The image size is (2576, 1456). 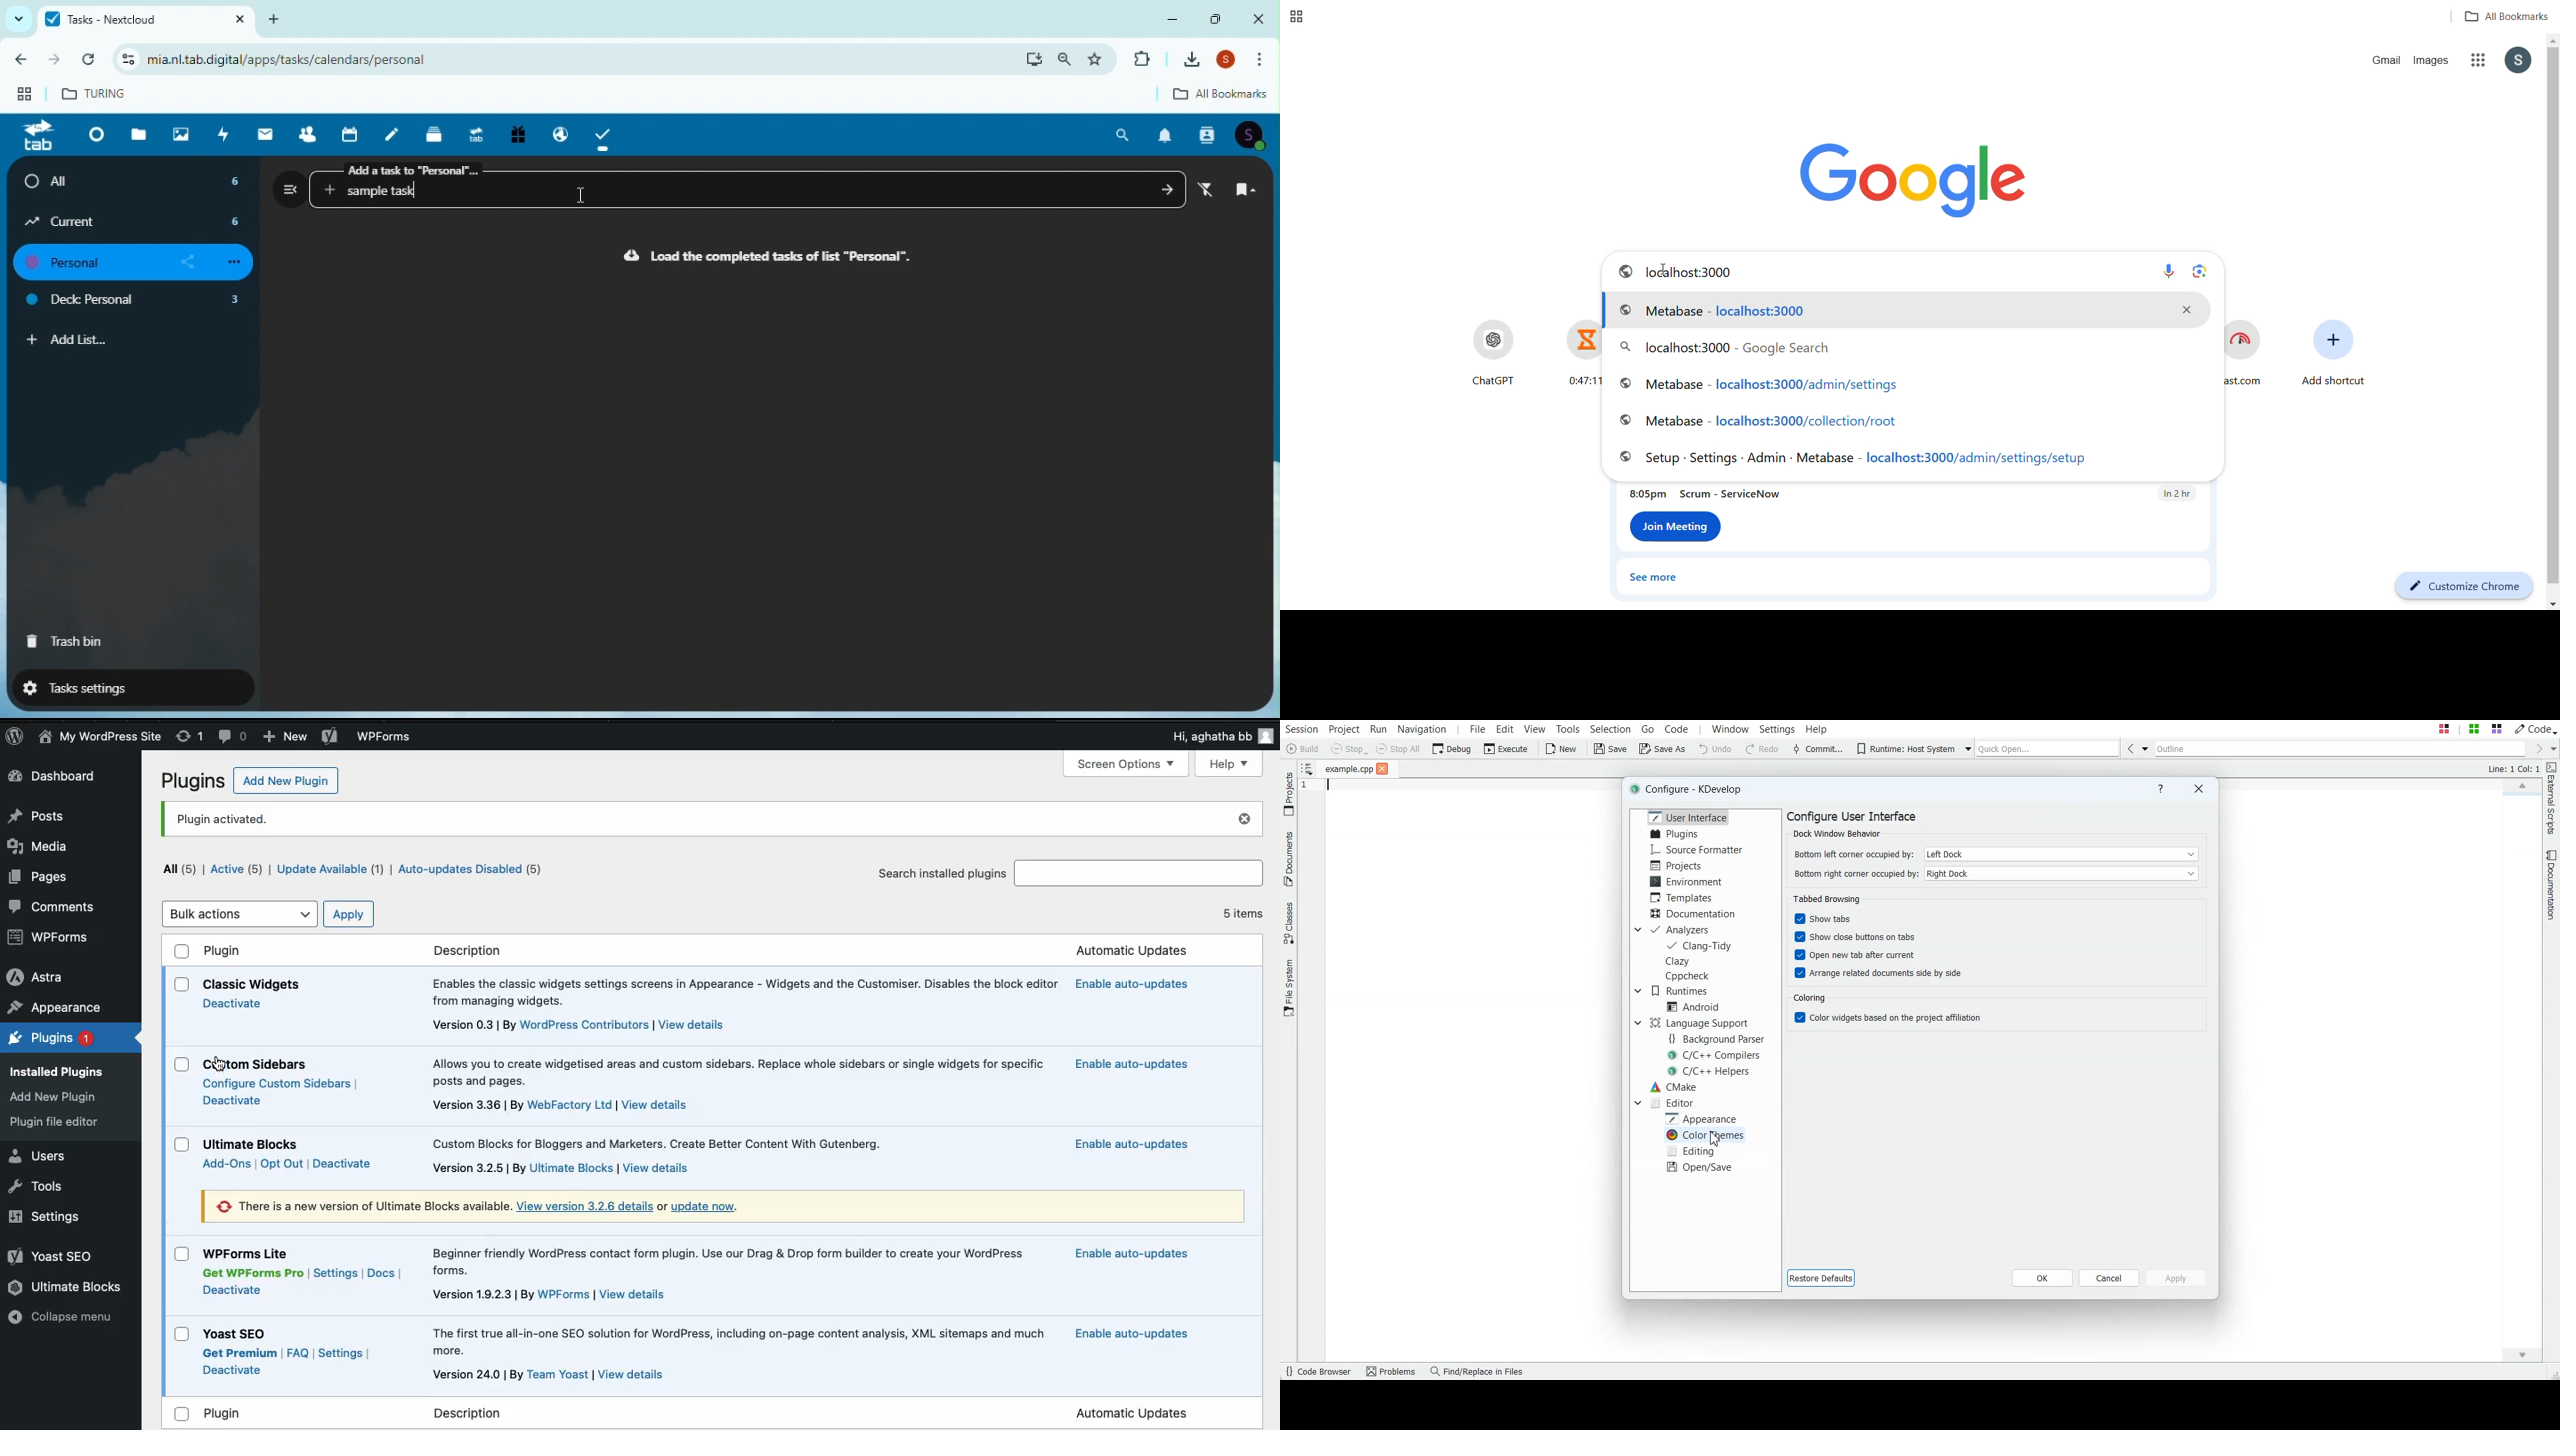 I want to click on checkbox, so click(x=182, y=1255).